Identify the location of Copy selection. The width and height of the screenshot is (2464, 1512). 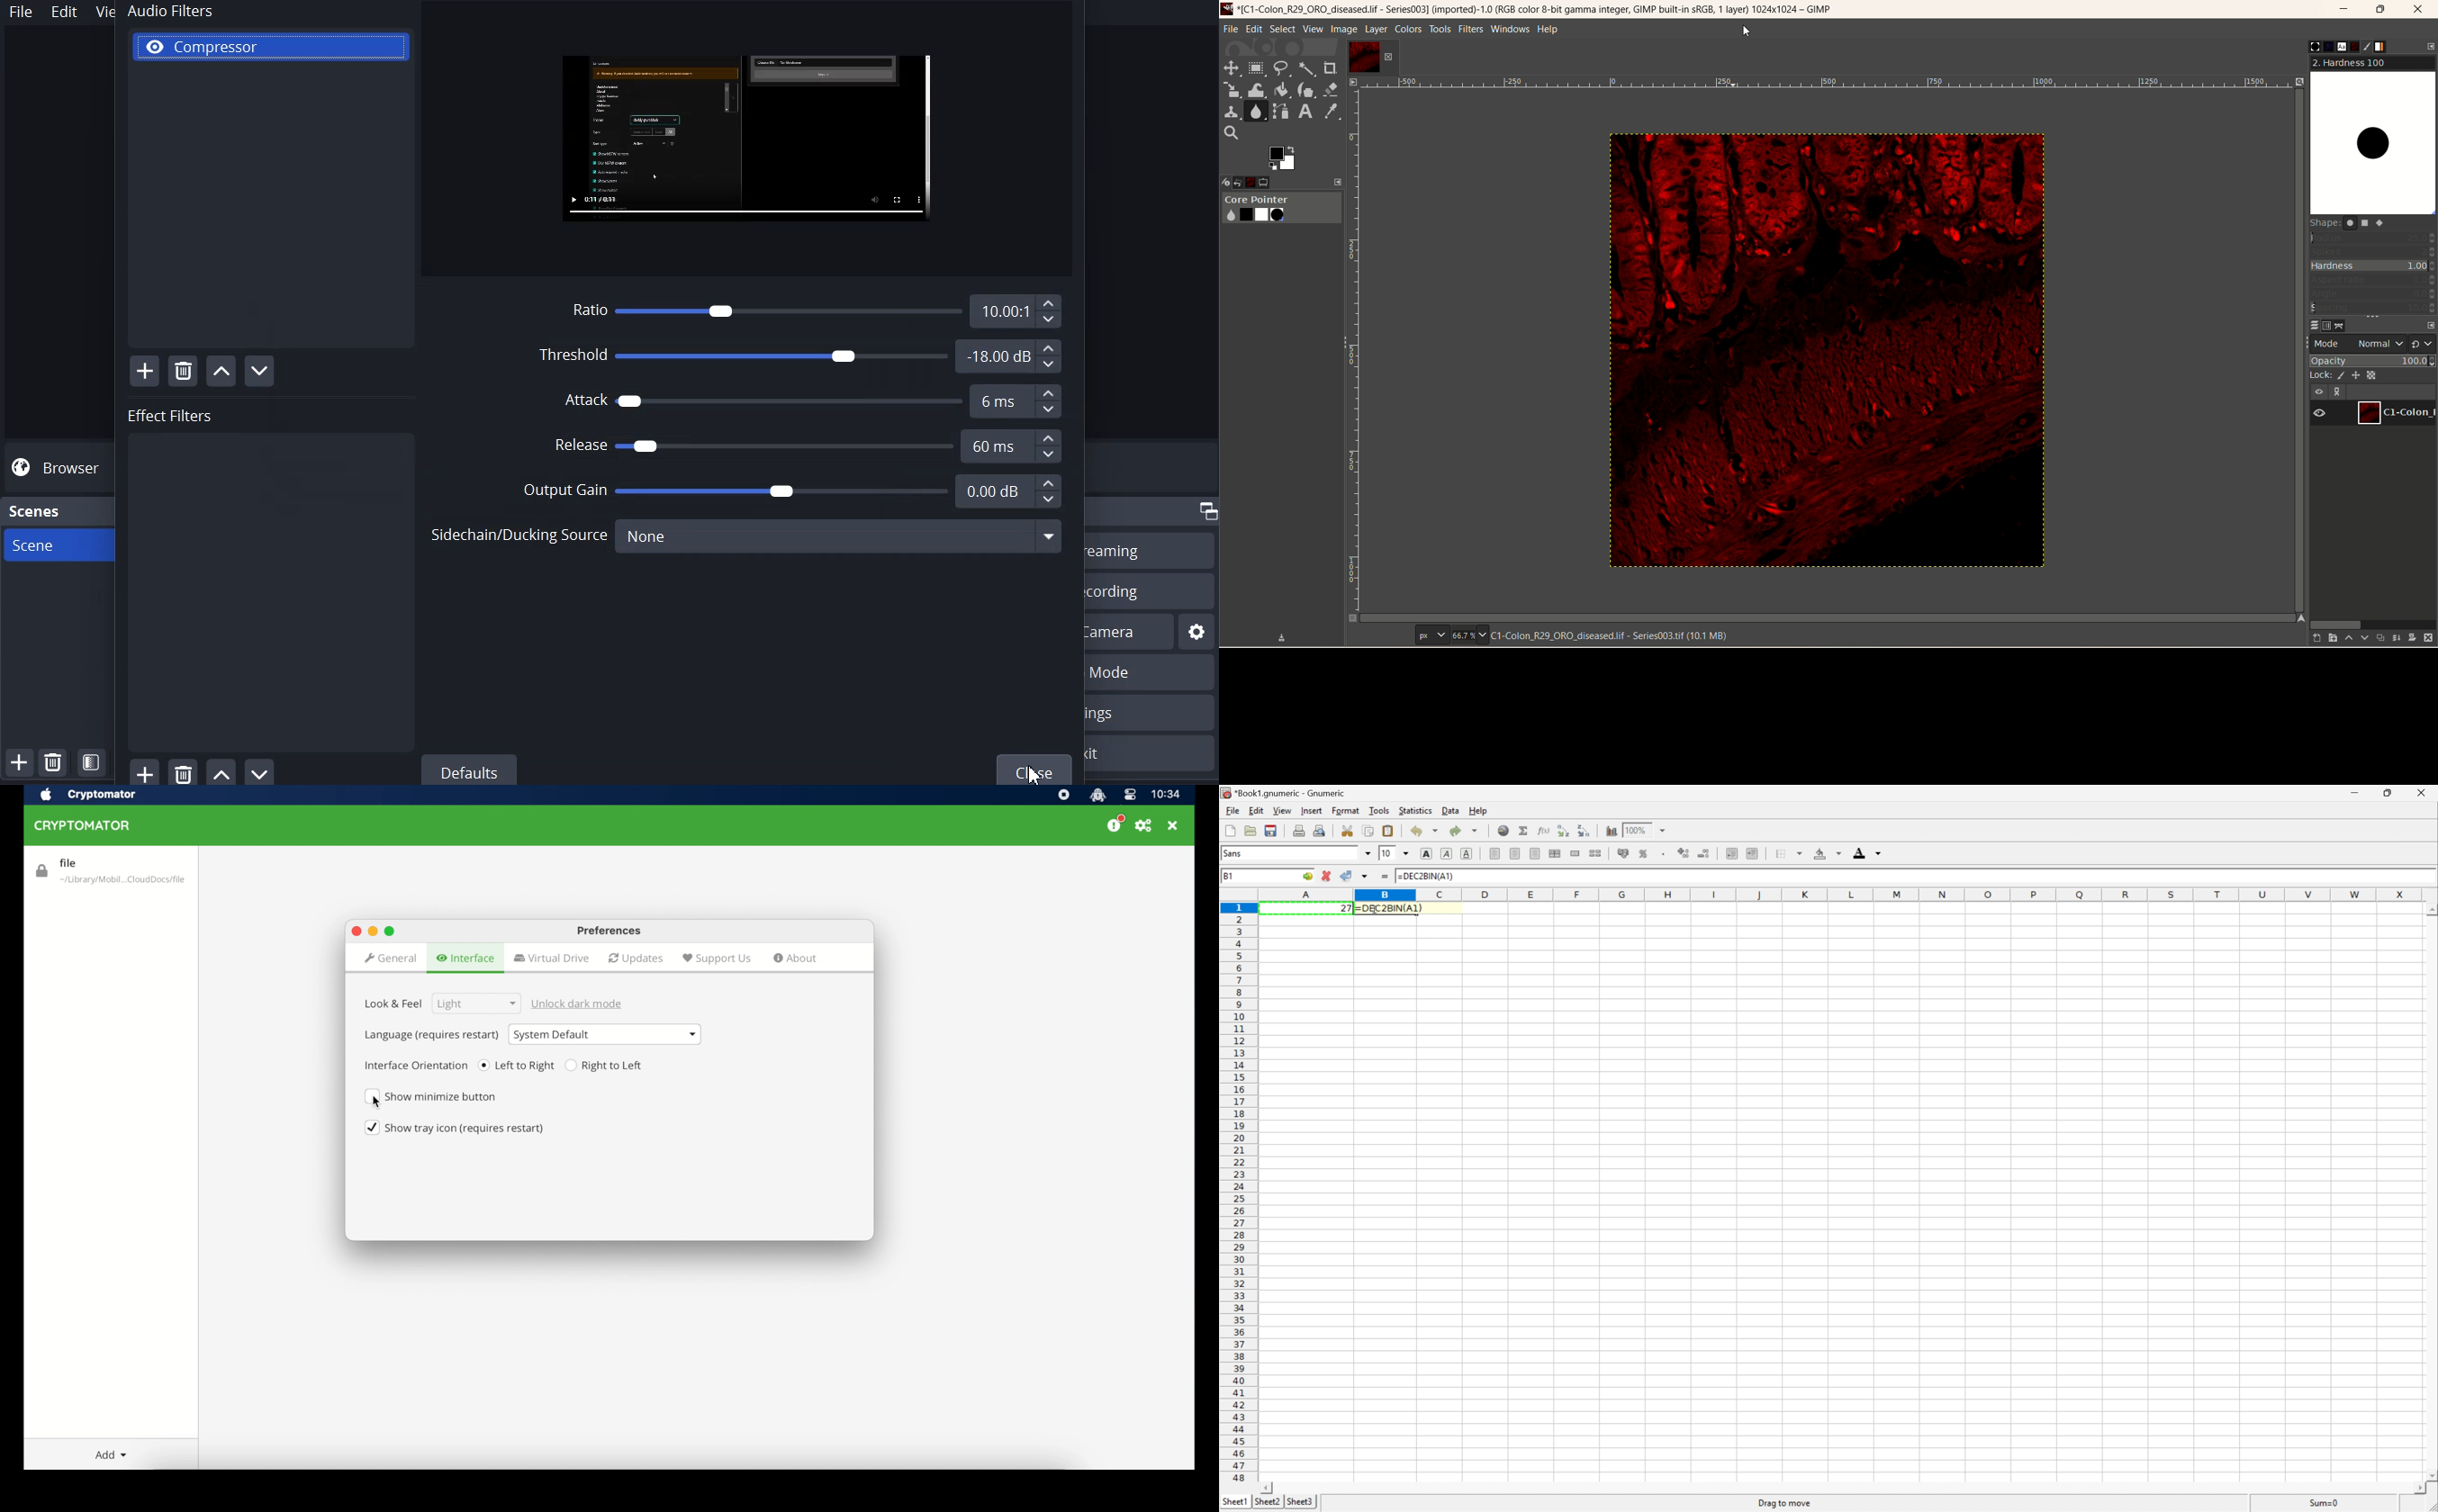
(1369, 830).